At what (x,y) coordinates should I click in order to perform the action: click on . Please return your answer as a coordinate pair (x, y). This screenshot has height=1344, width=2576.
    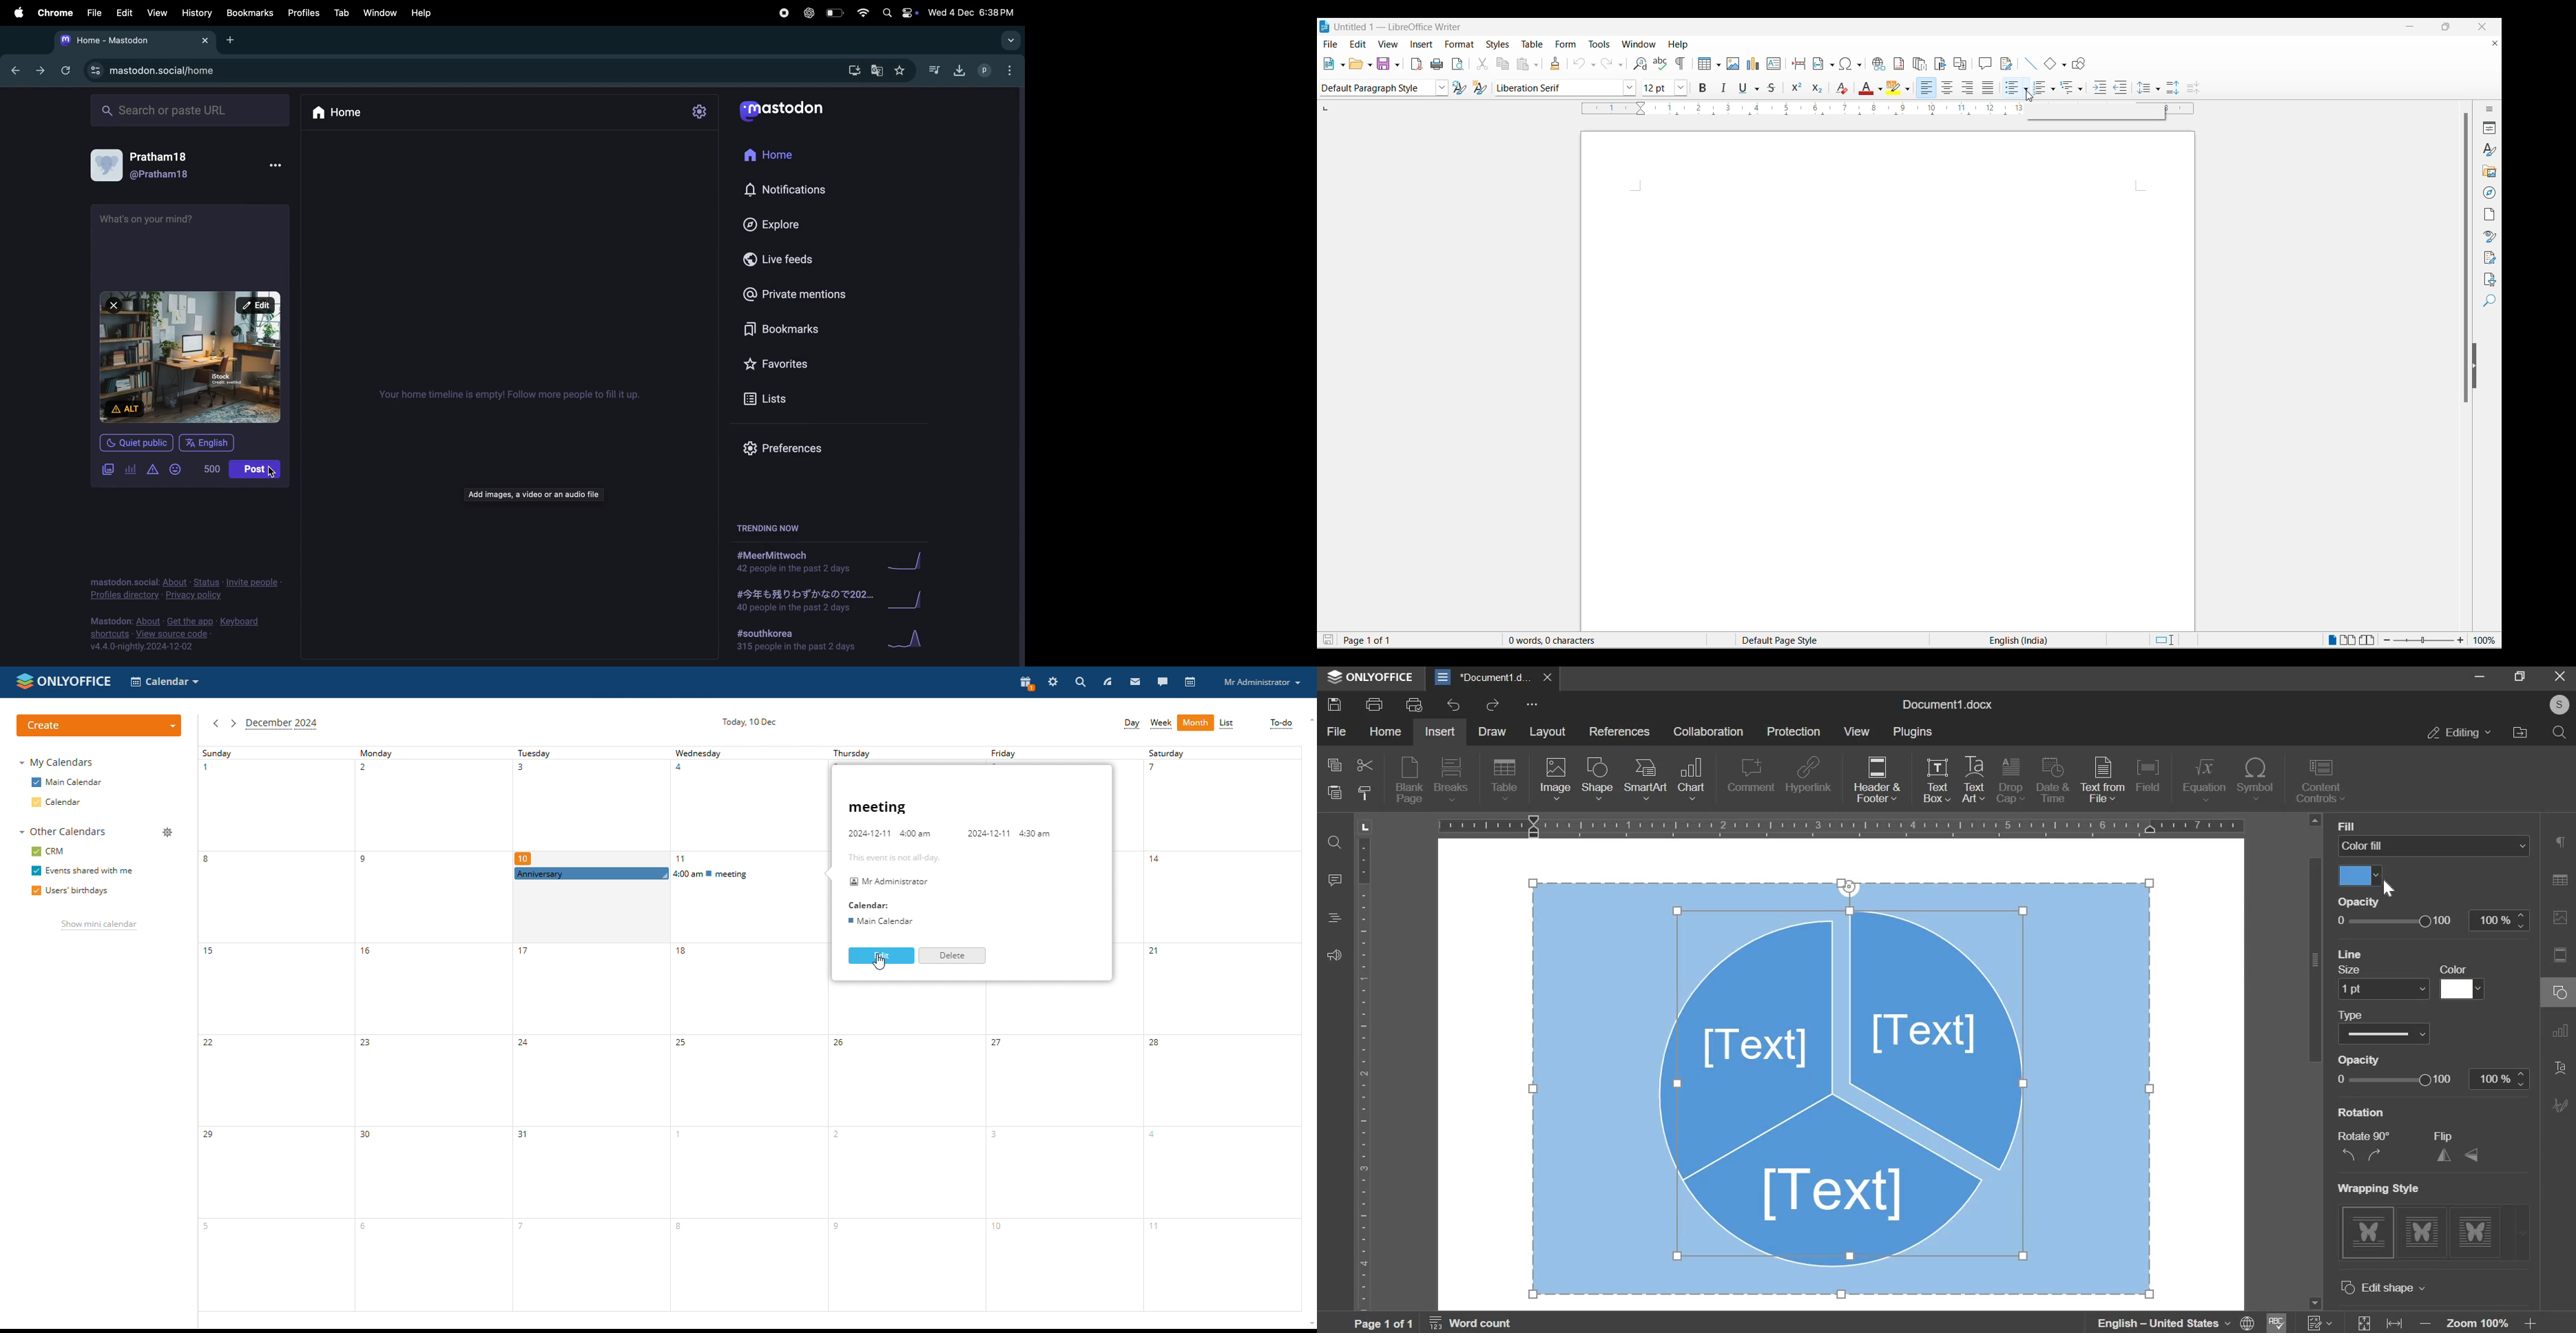
    Looking at the image, I should click on (2368, 1135).